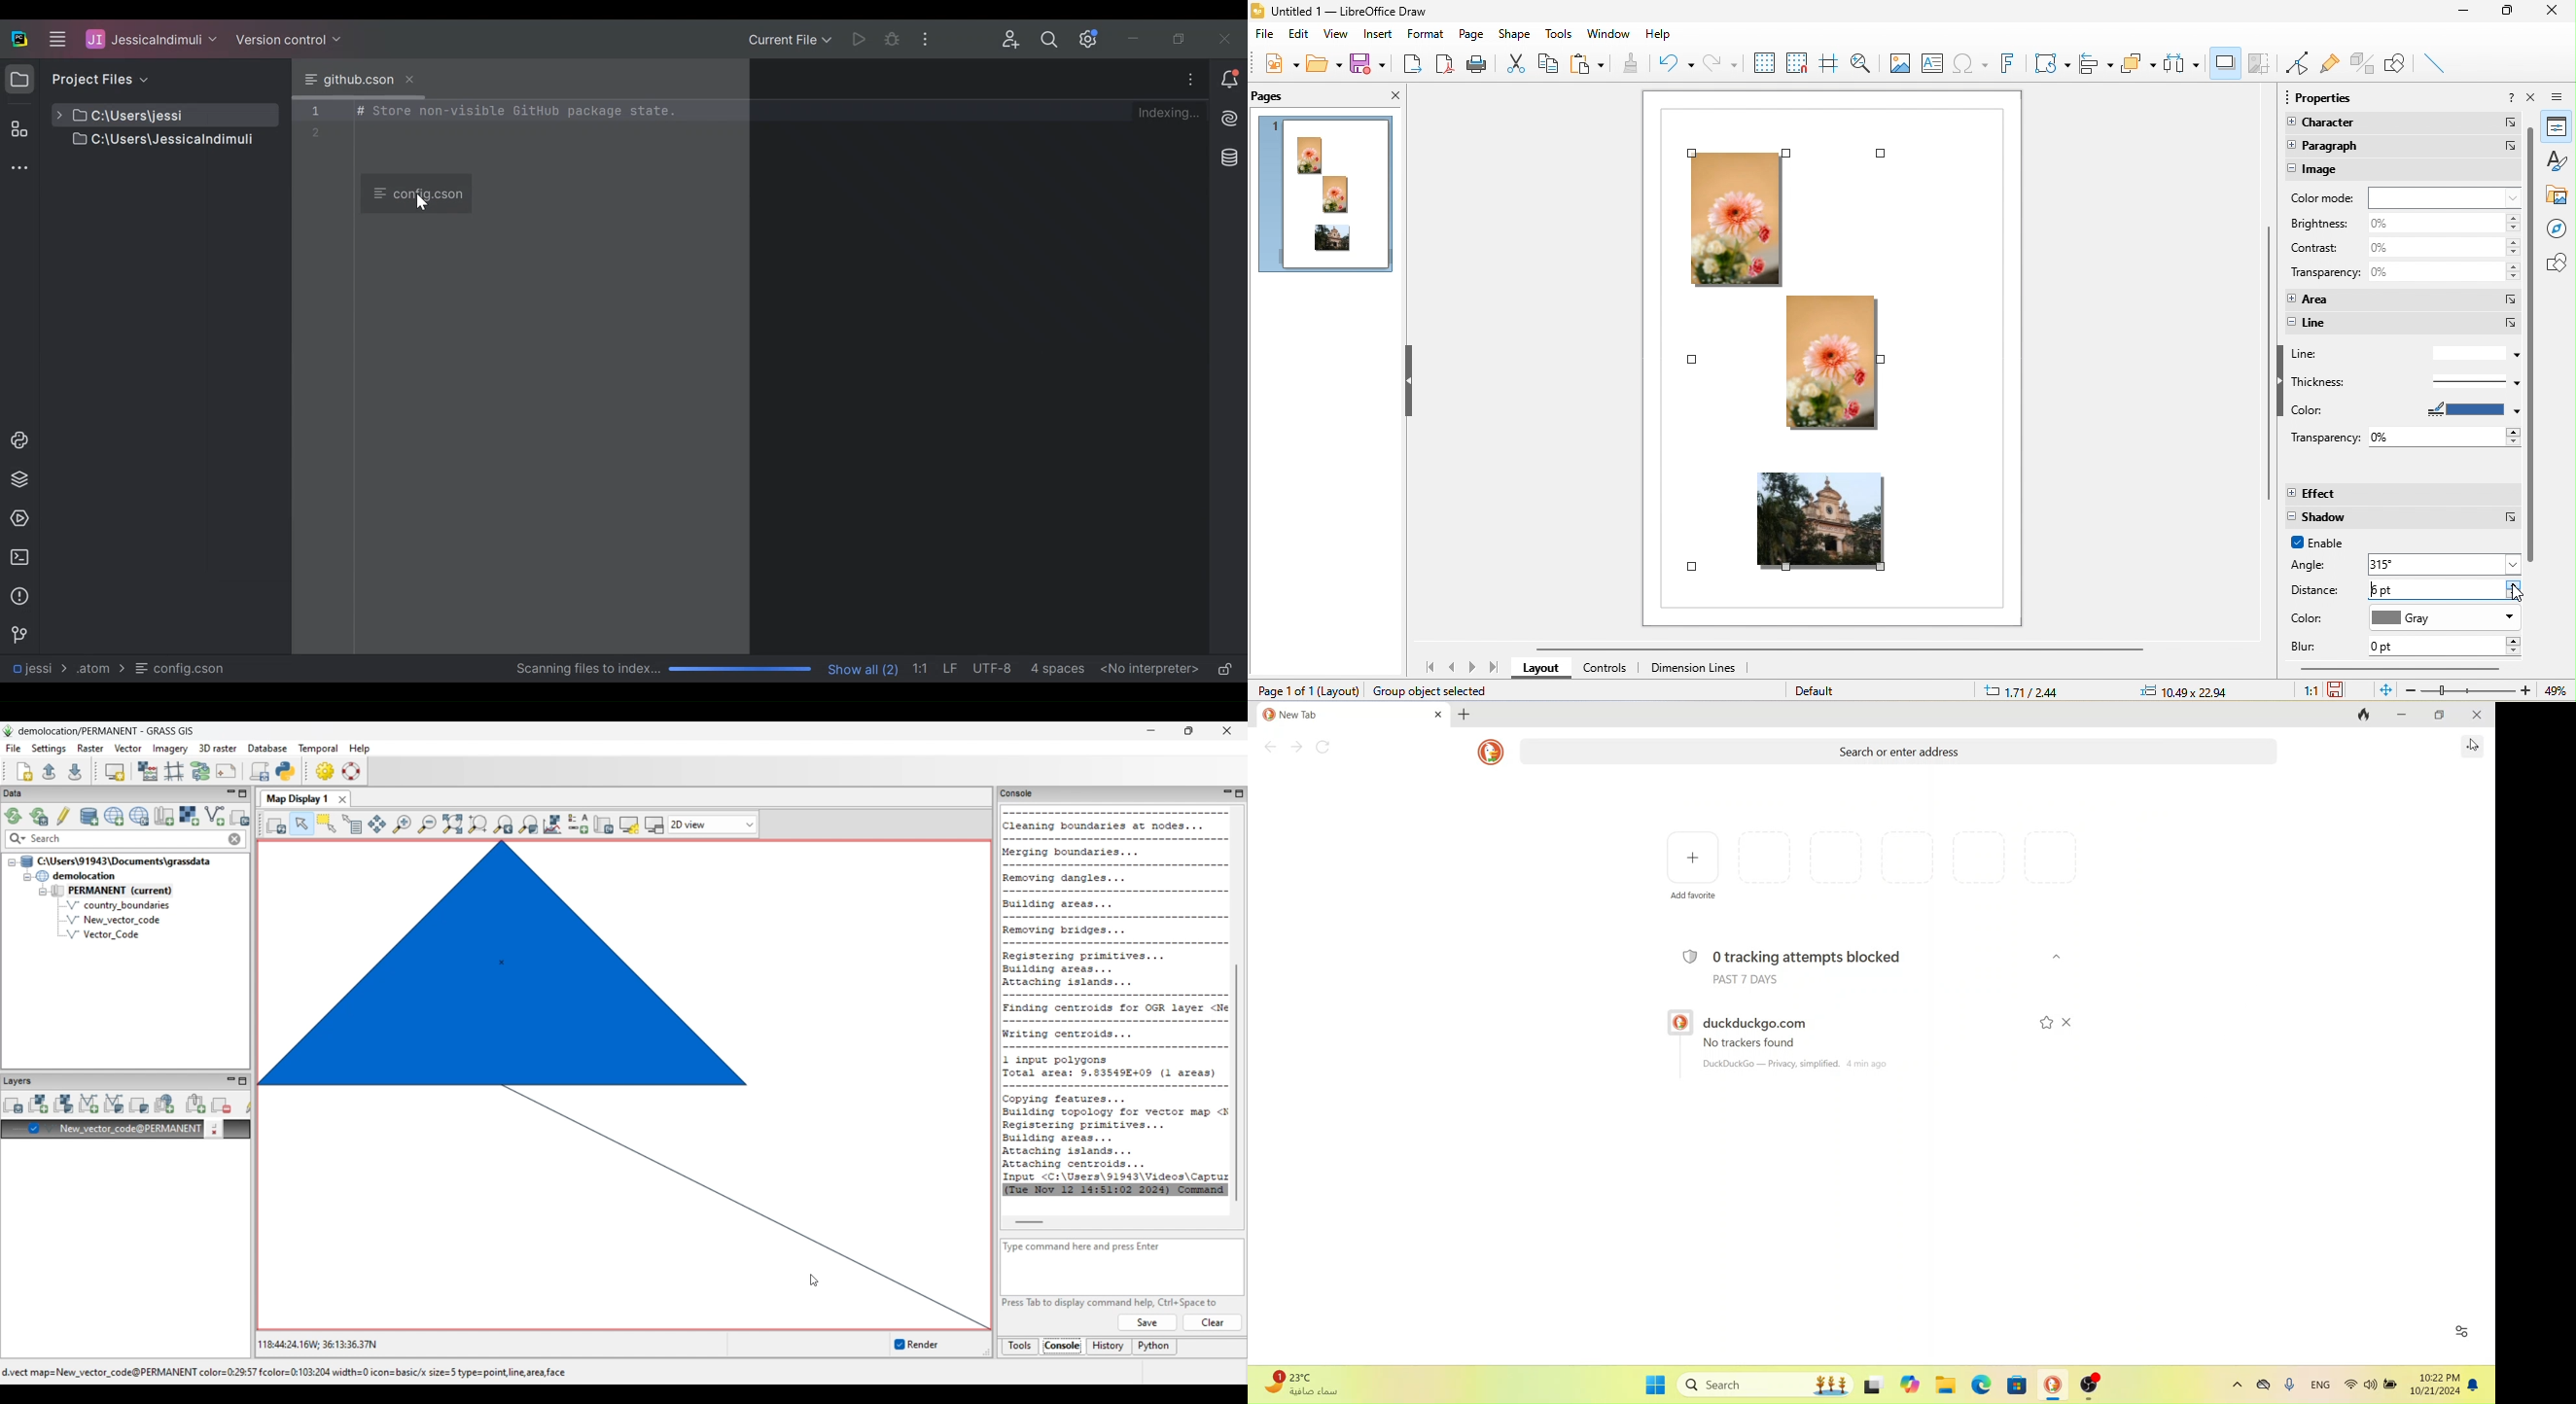 The width and height of the screenshot is (2576, 1428). Describe the element at coordinates (1263, 36) in the screenshot. I see `file` at that location.